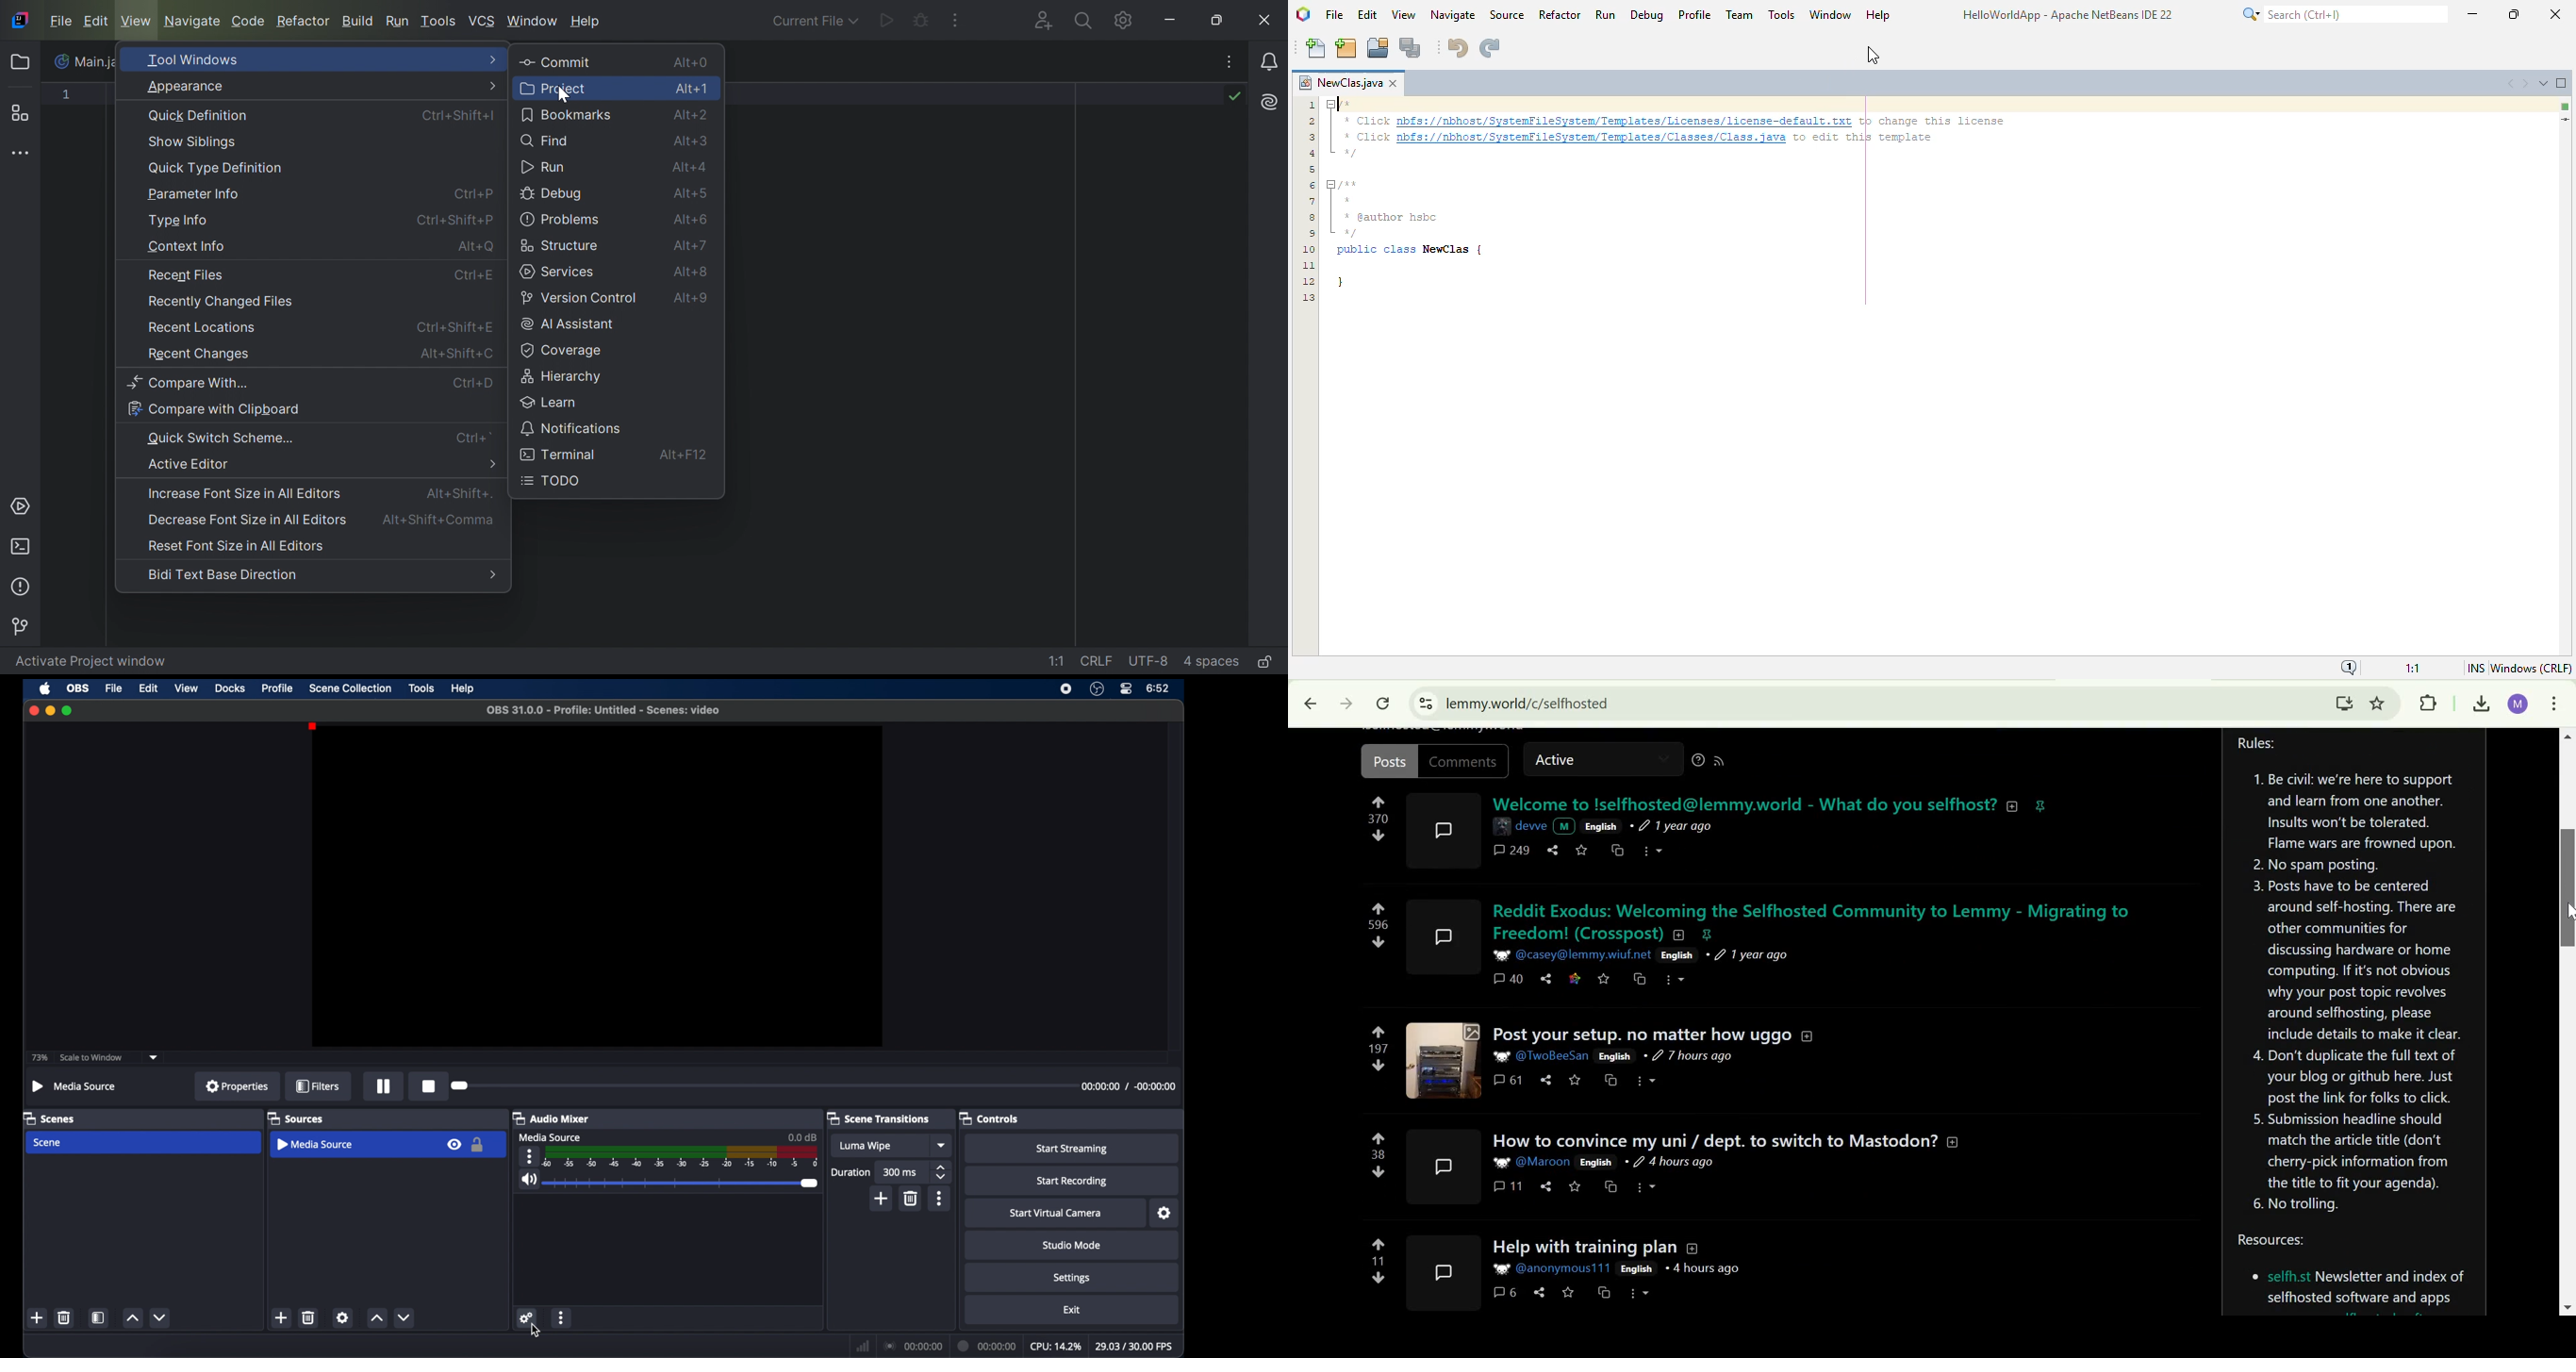  I want to click on Restore down, so click(1222, 20).